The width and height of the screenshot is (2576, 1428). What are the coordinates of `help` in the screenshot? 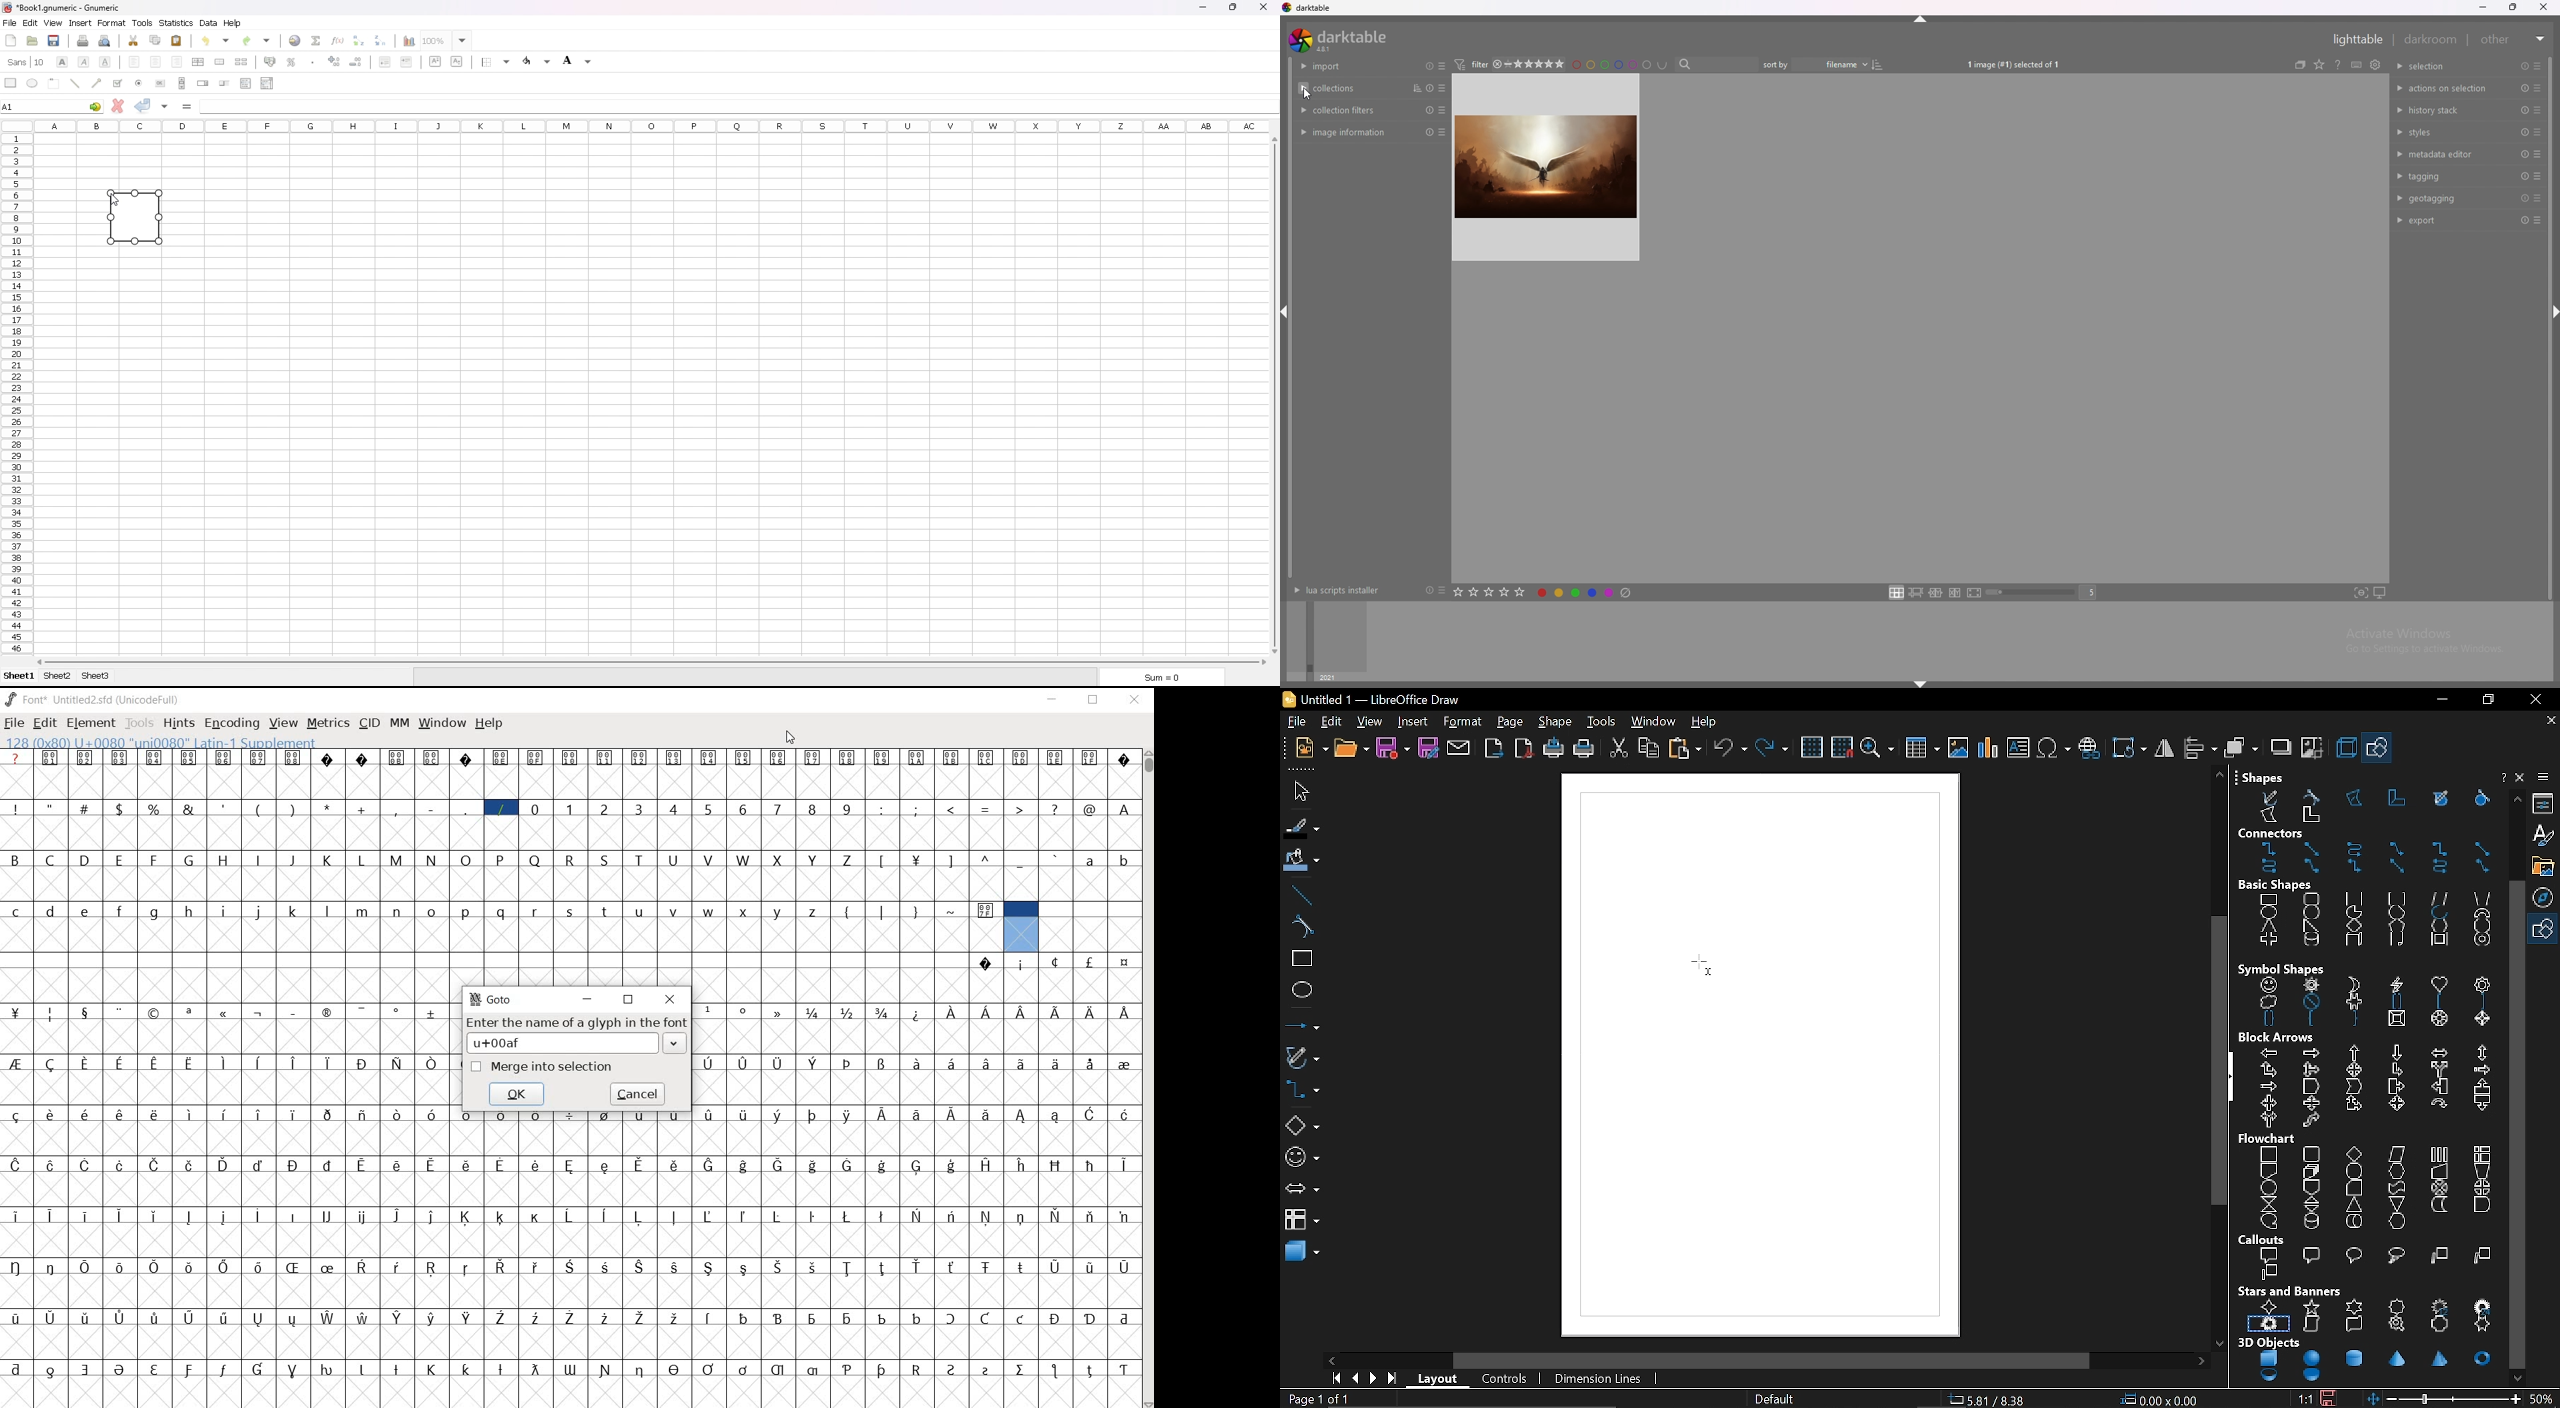 It's located at (233, 23).